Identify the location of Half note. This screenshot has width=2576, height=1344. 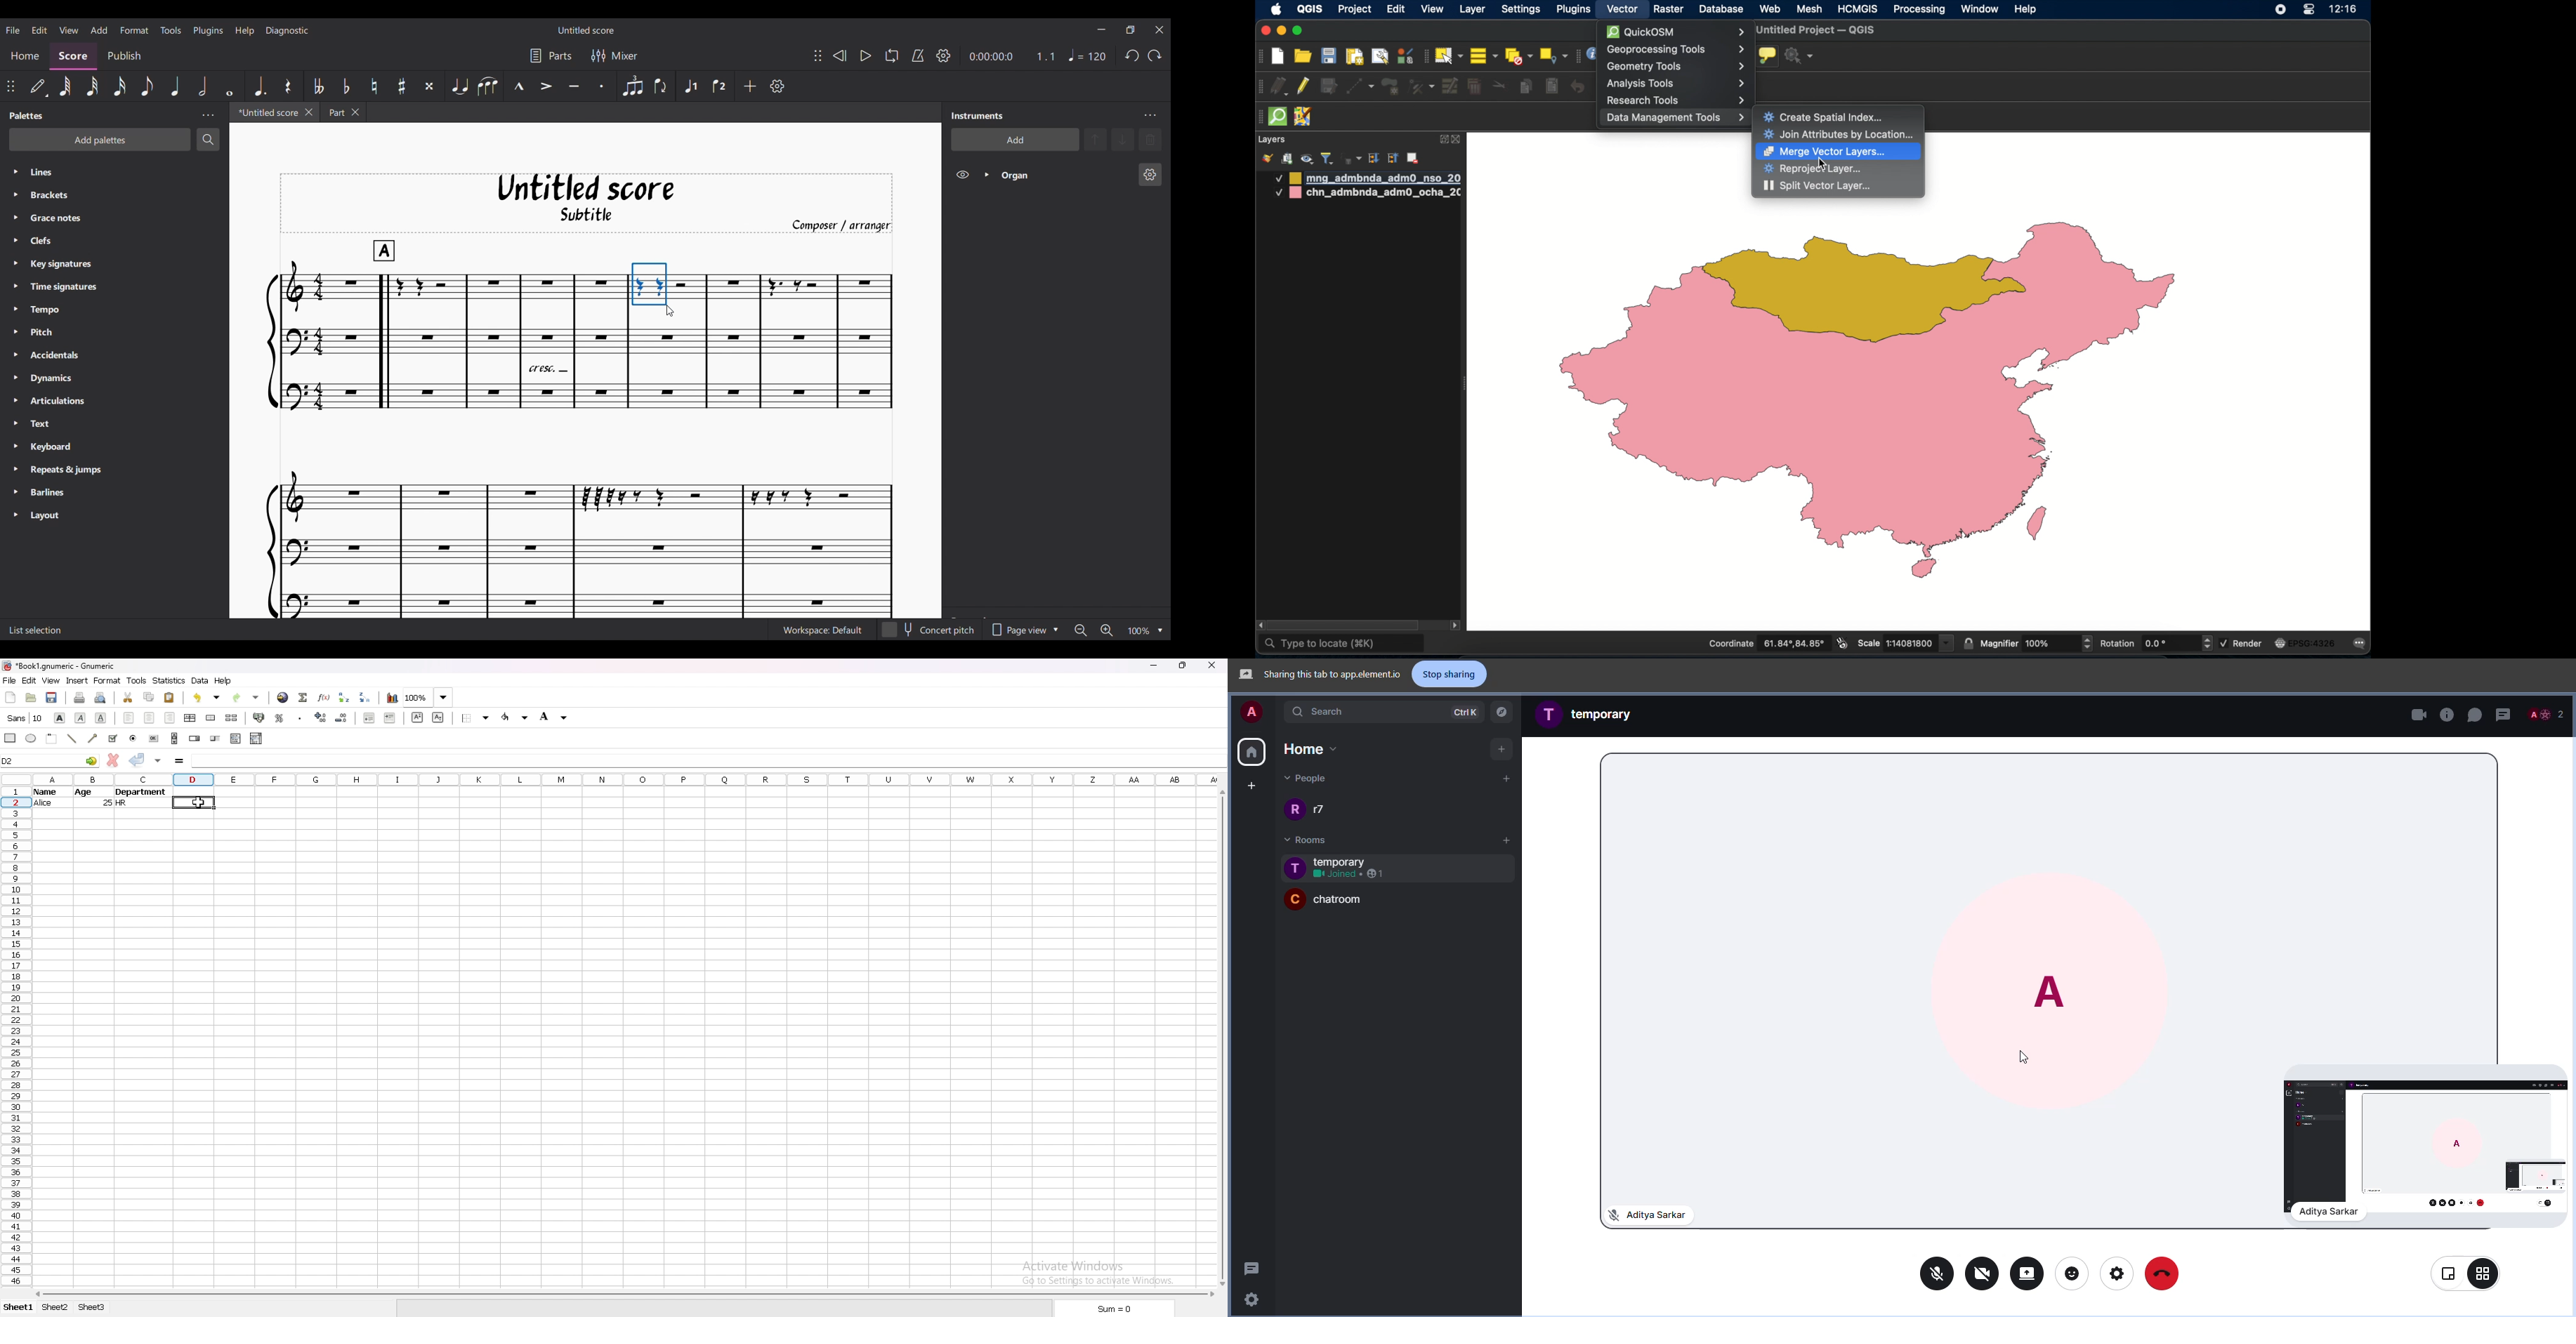
(202, 85).